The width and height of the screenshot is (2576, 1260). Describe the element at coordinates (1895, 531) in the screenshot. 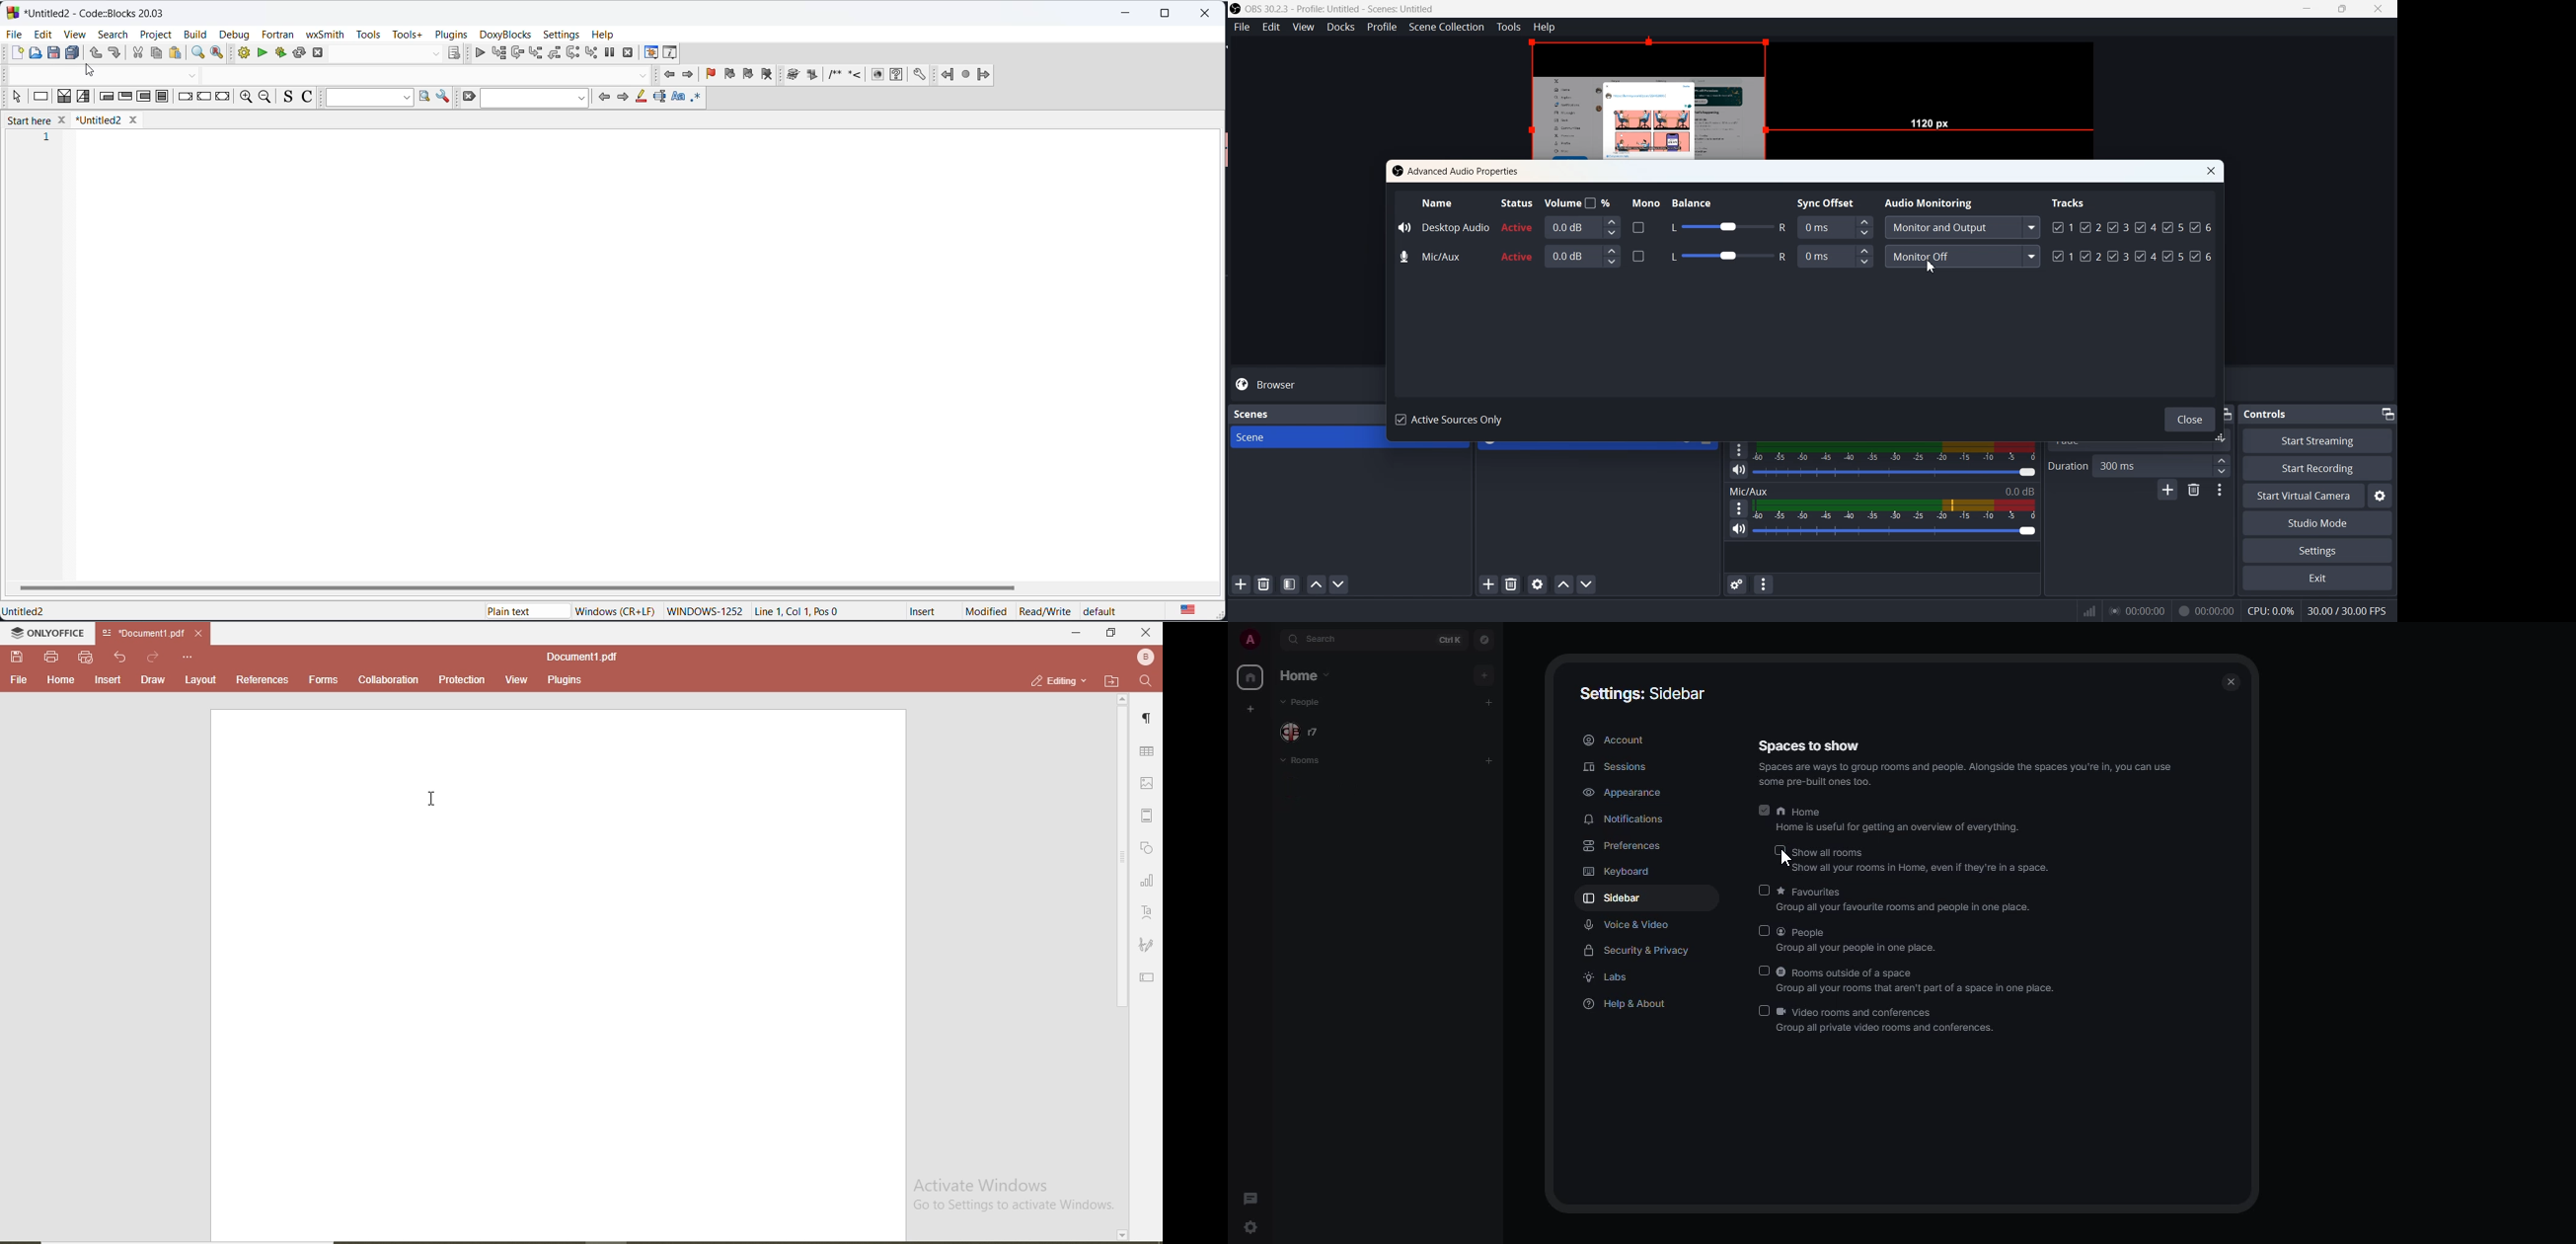

I see `Volume Adjuster` at that location.